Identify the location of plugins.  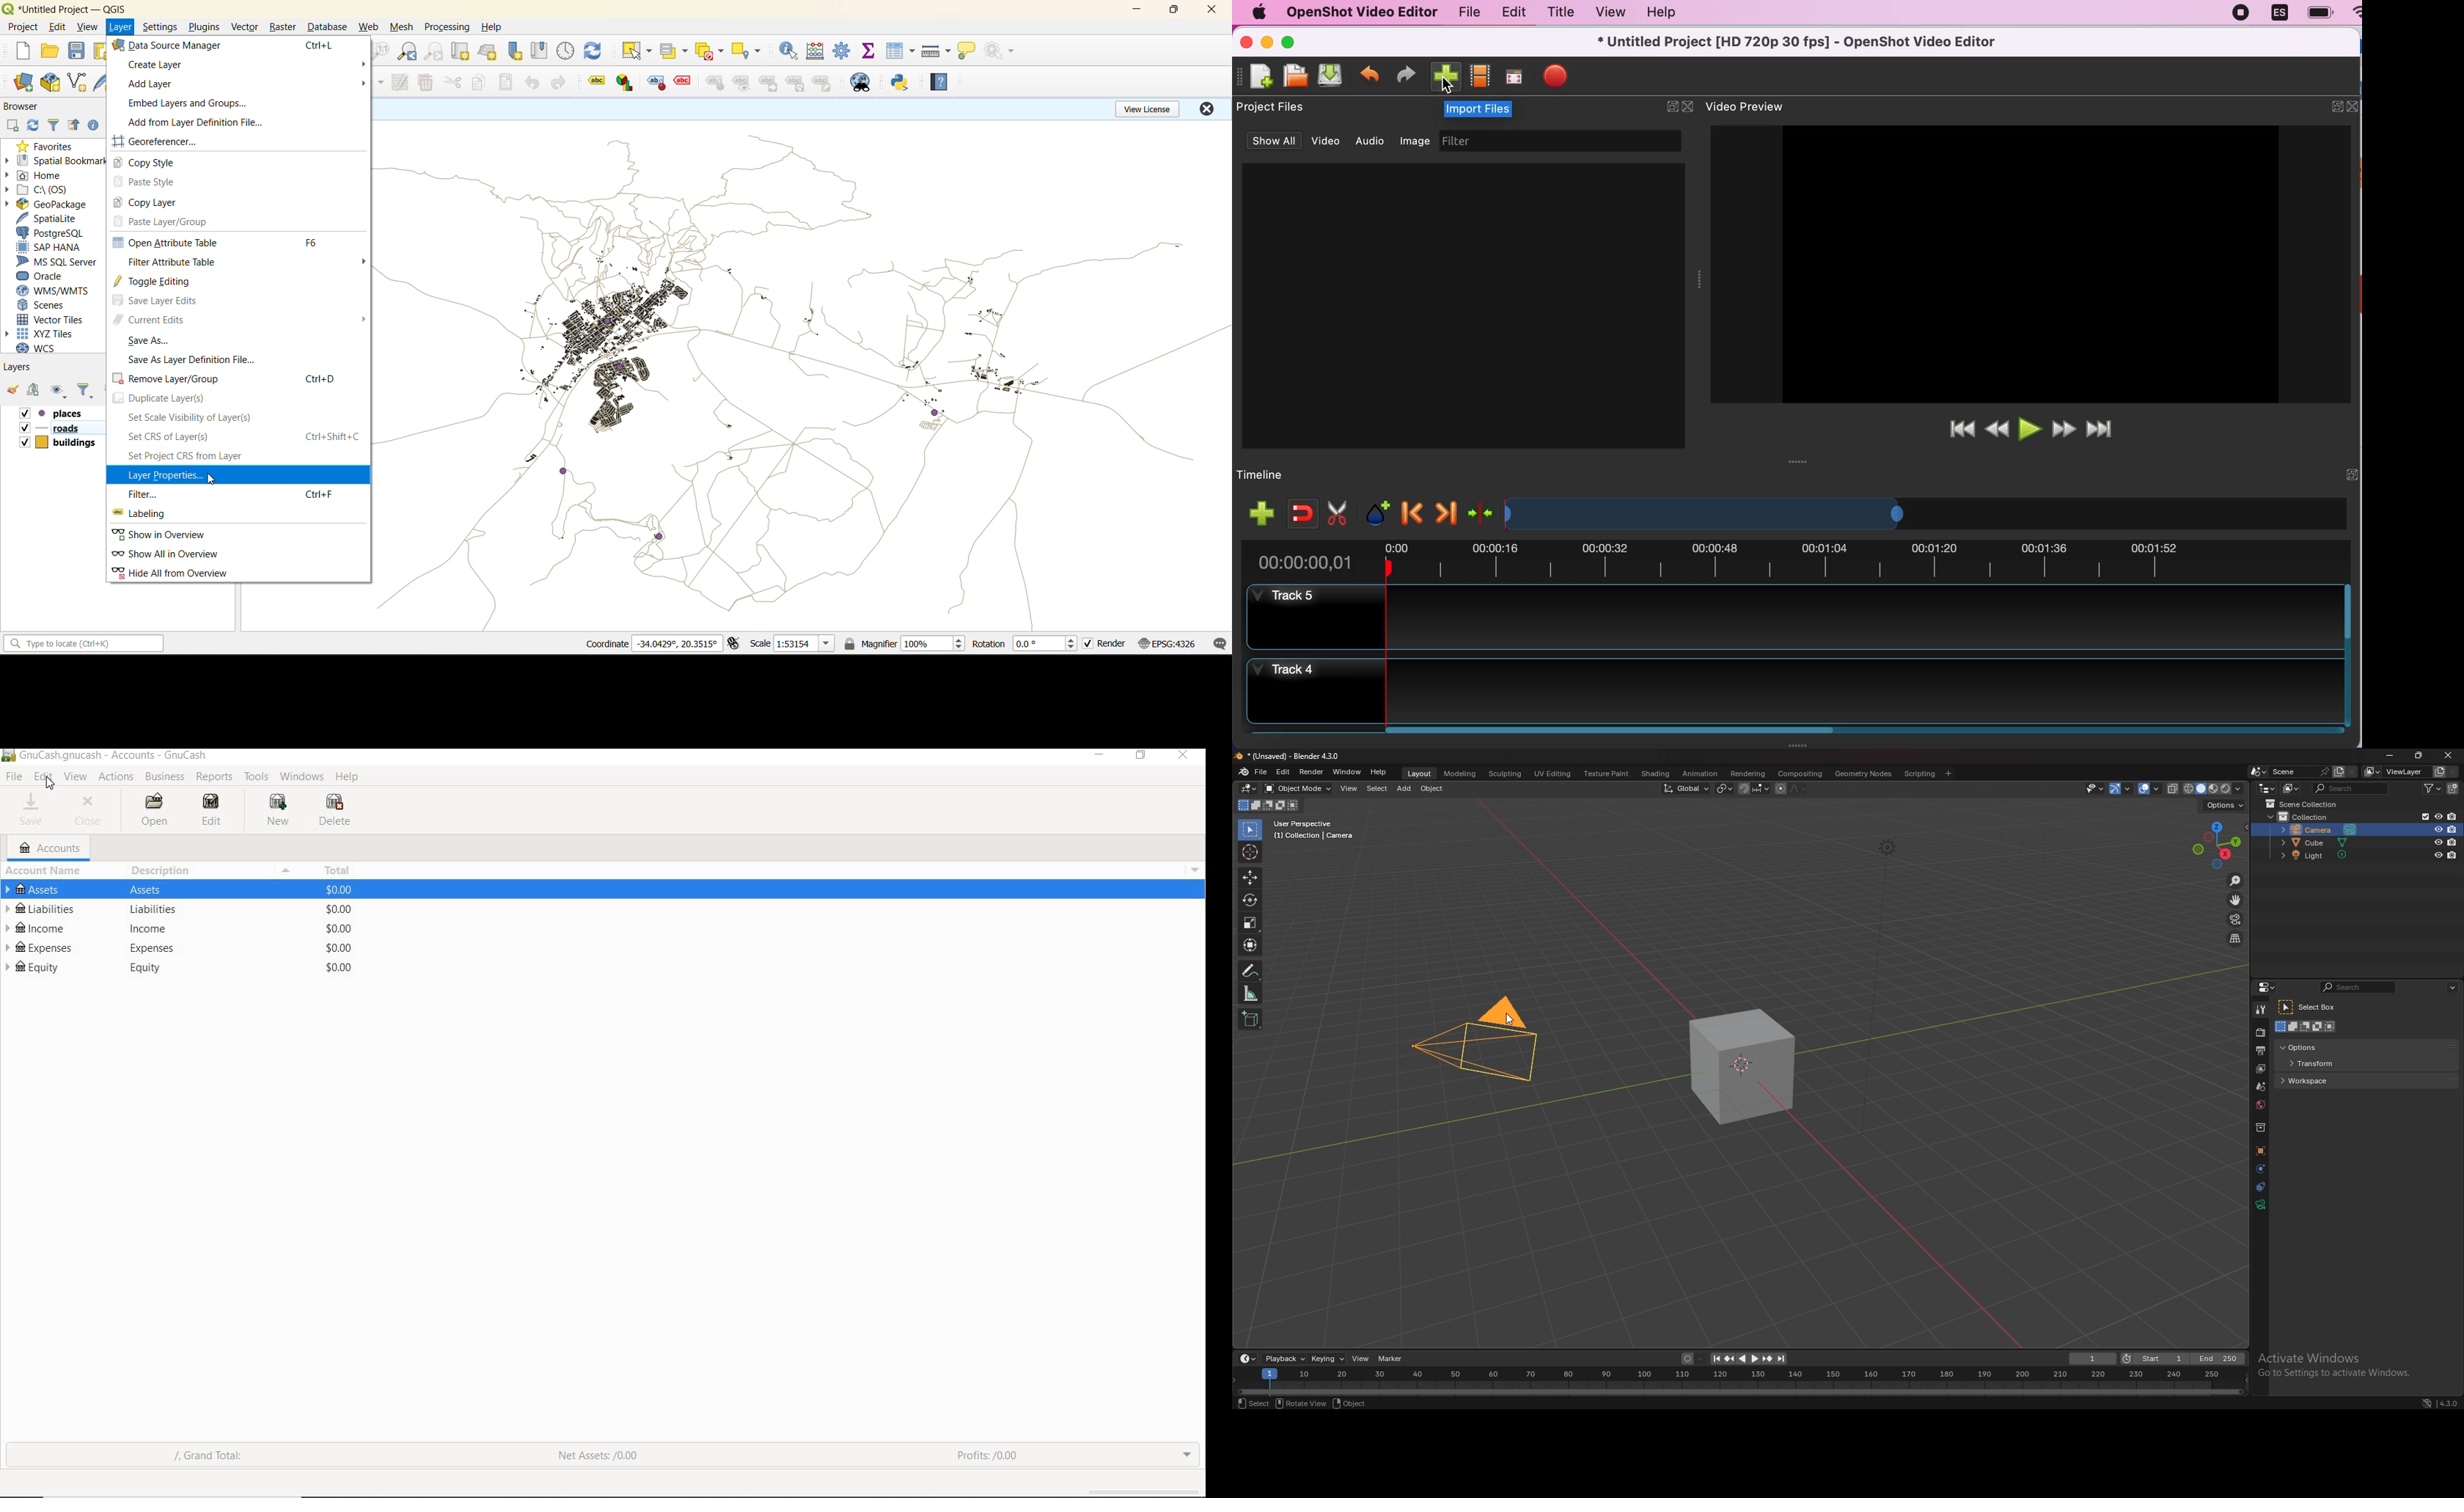
(205, 26).